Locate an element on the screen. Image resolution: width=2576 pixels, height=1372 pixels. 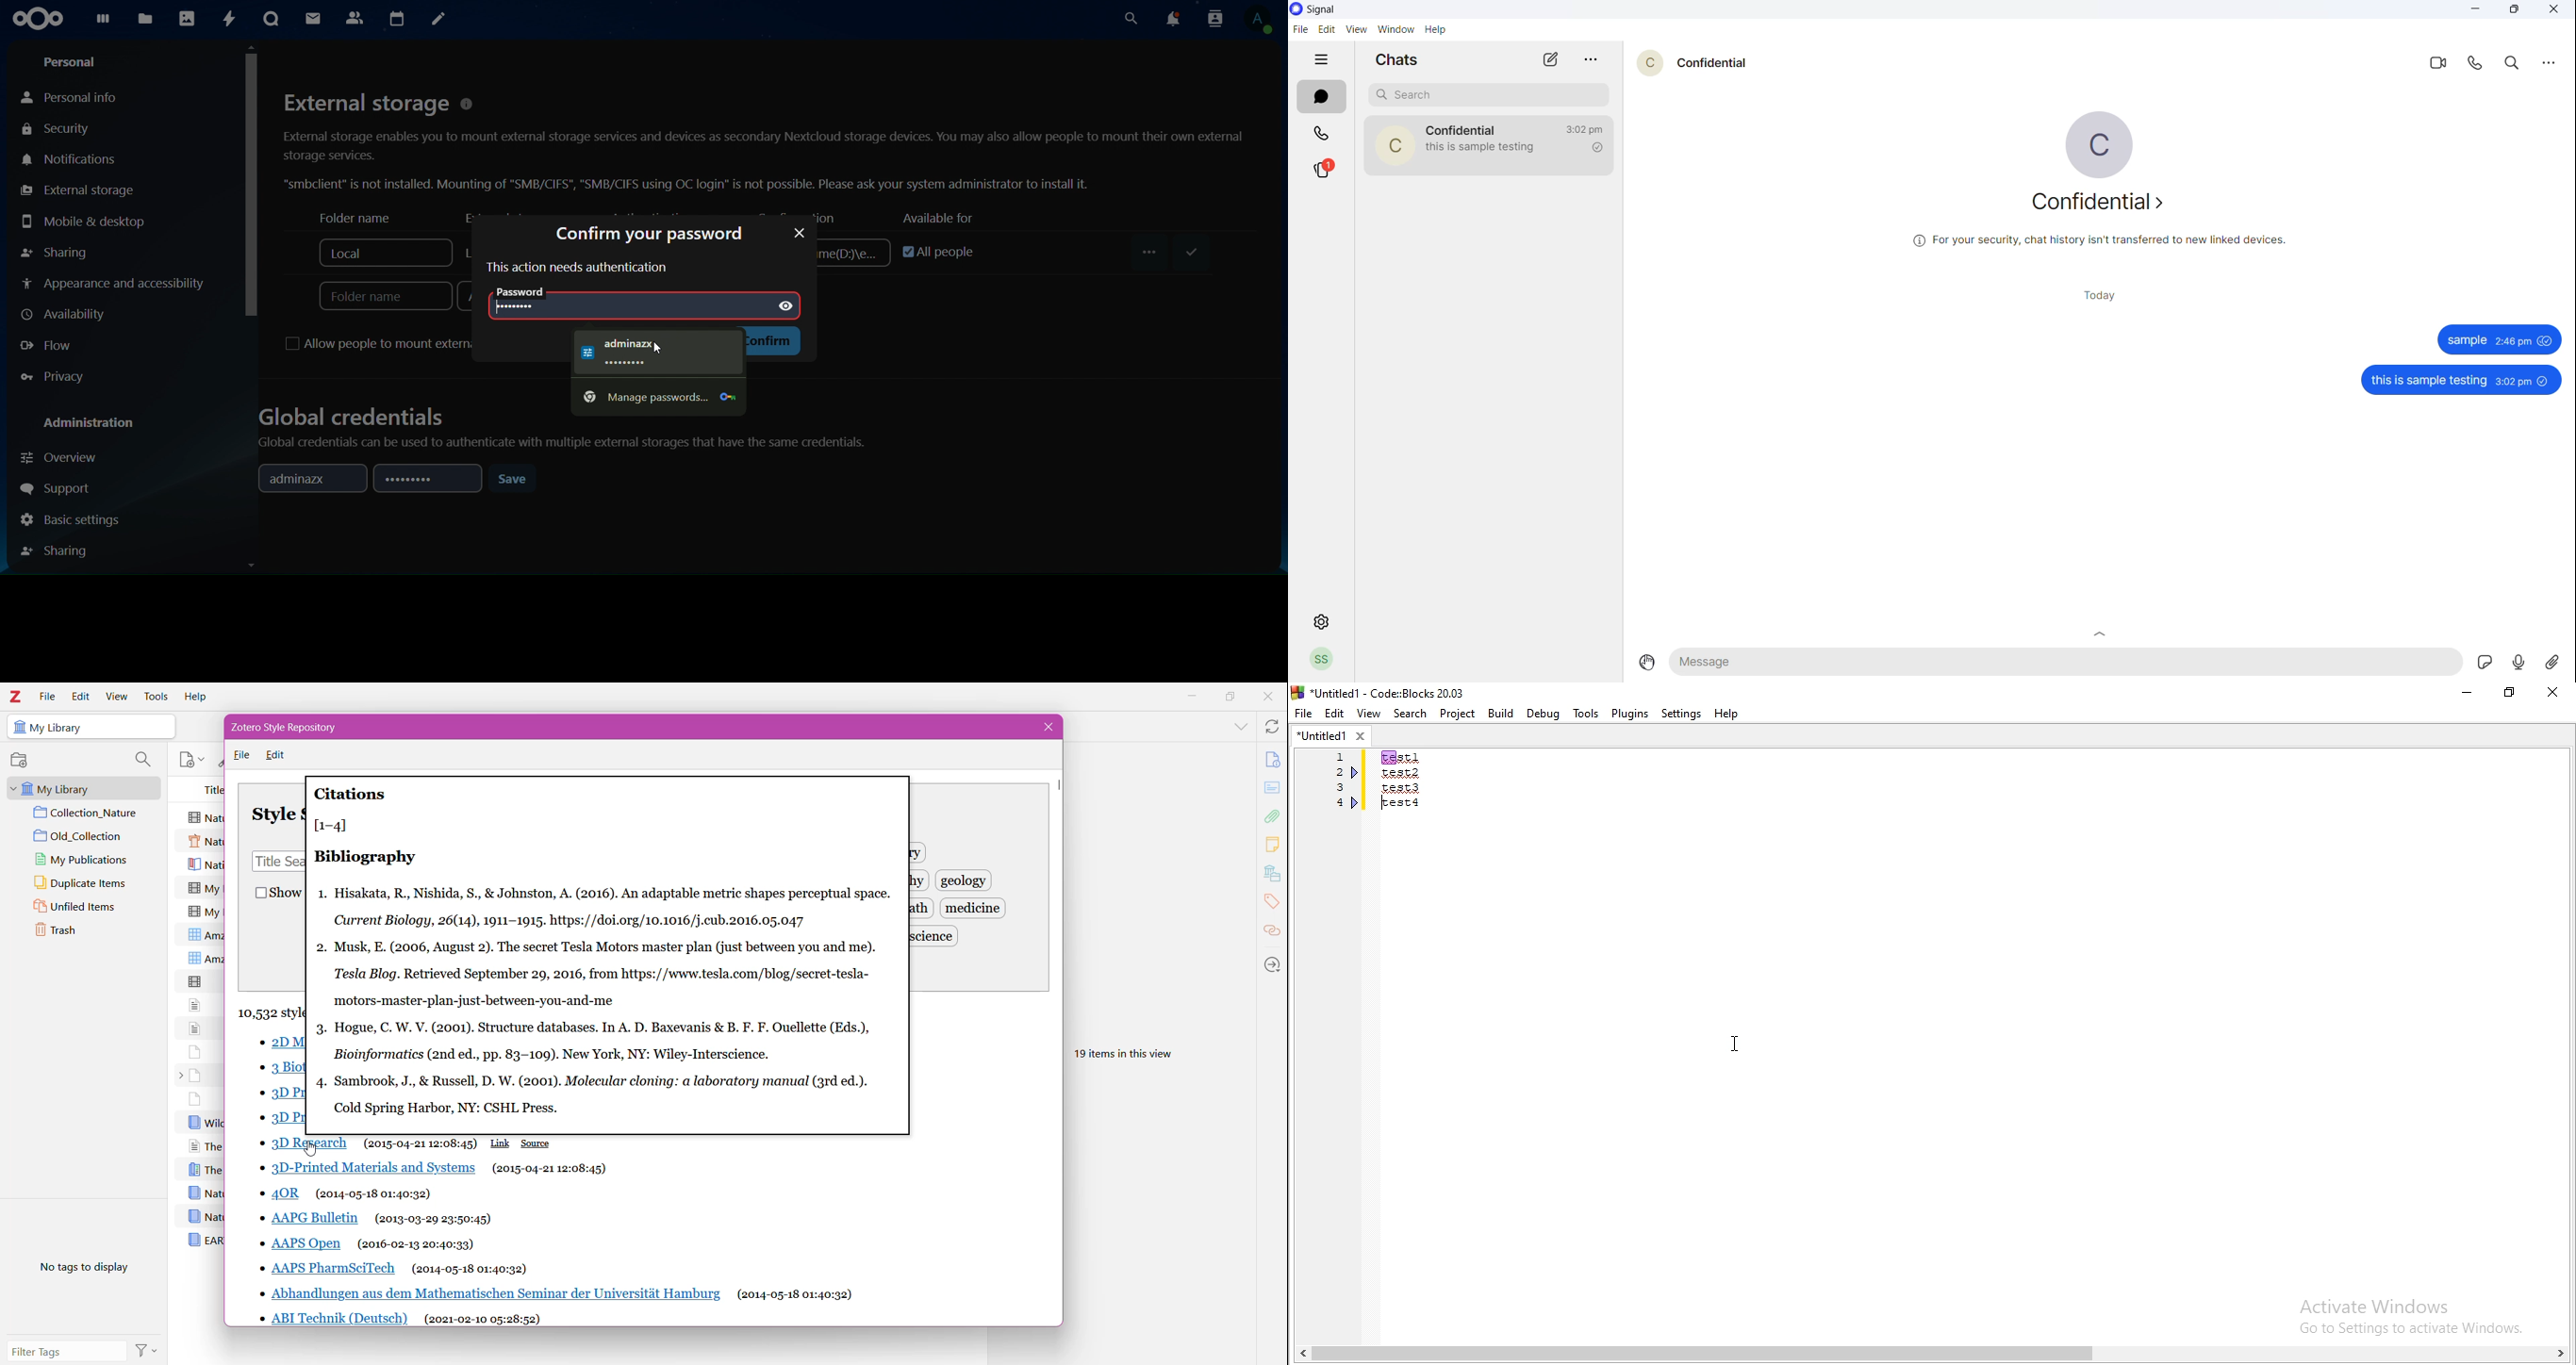
Notes is located at coordinates (1274, 845).